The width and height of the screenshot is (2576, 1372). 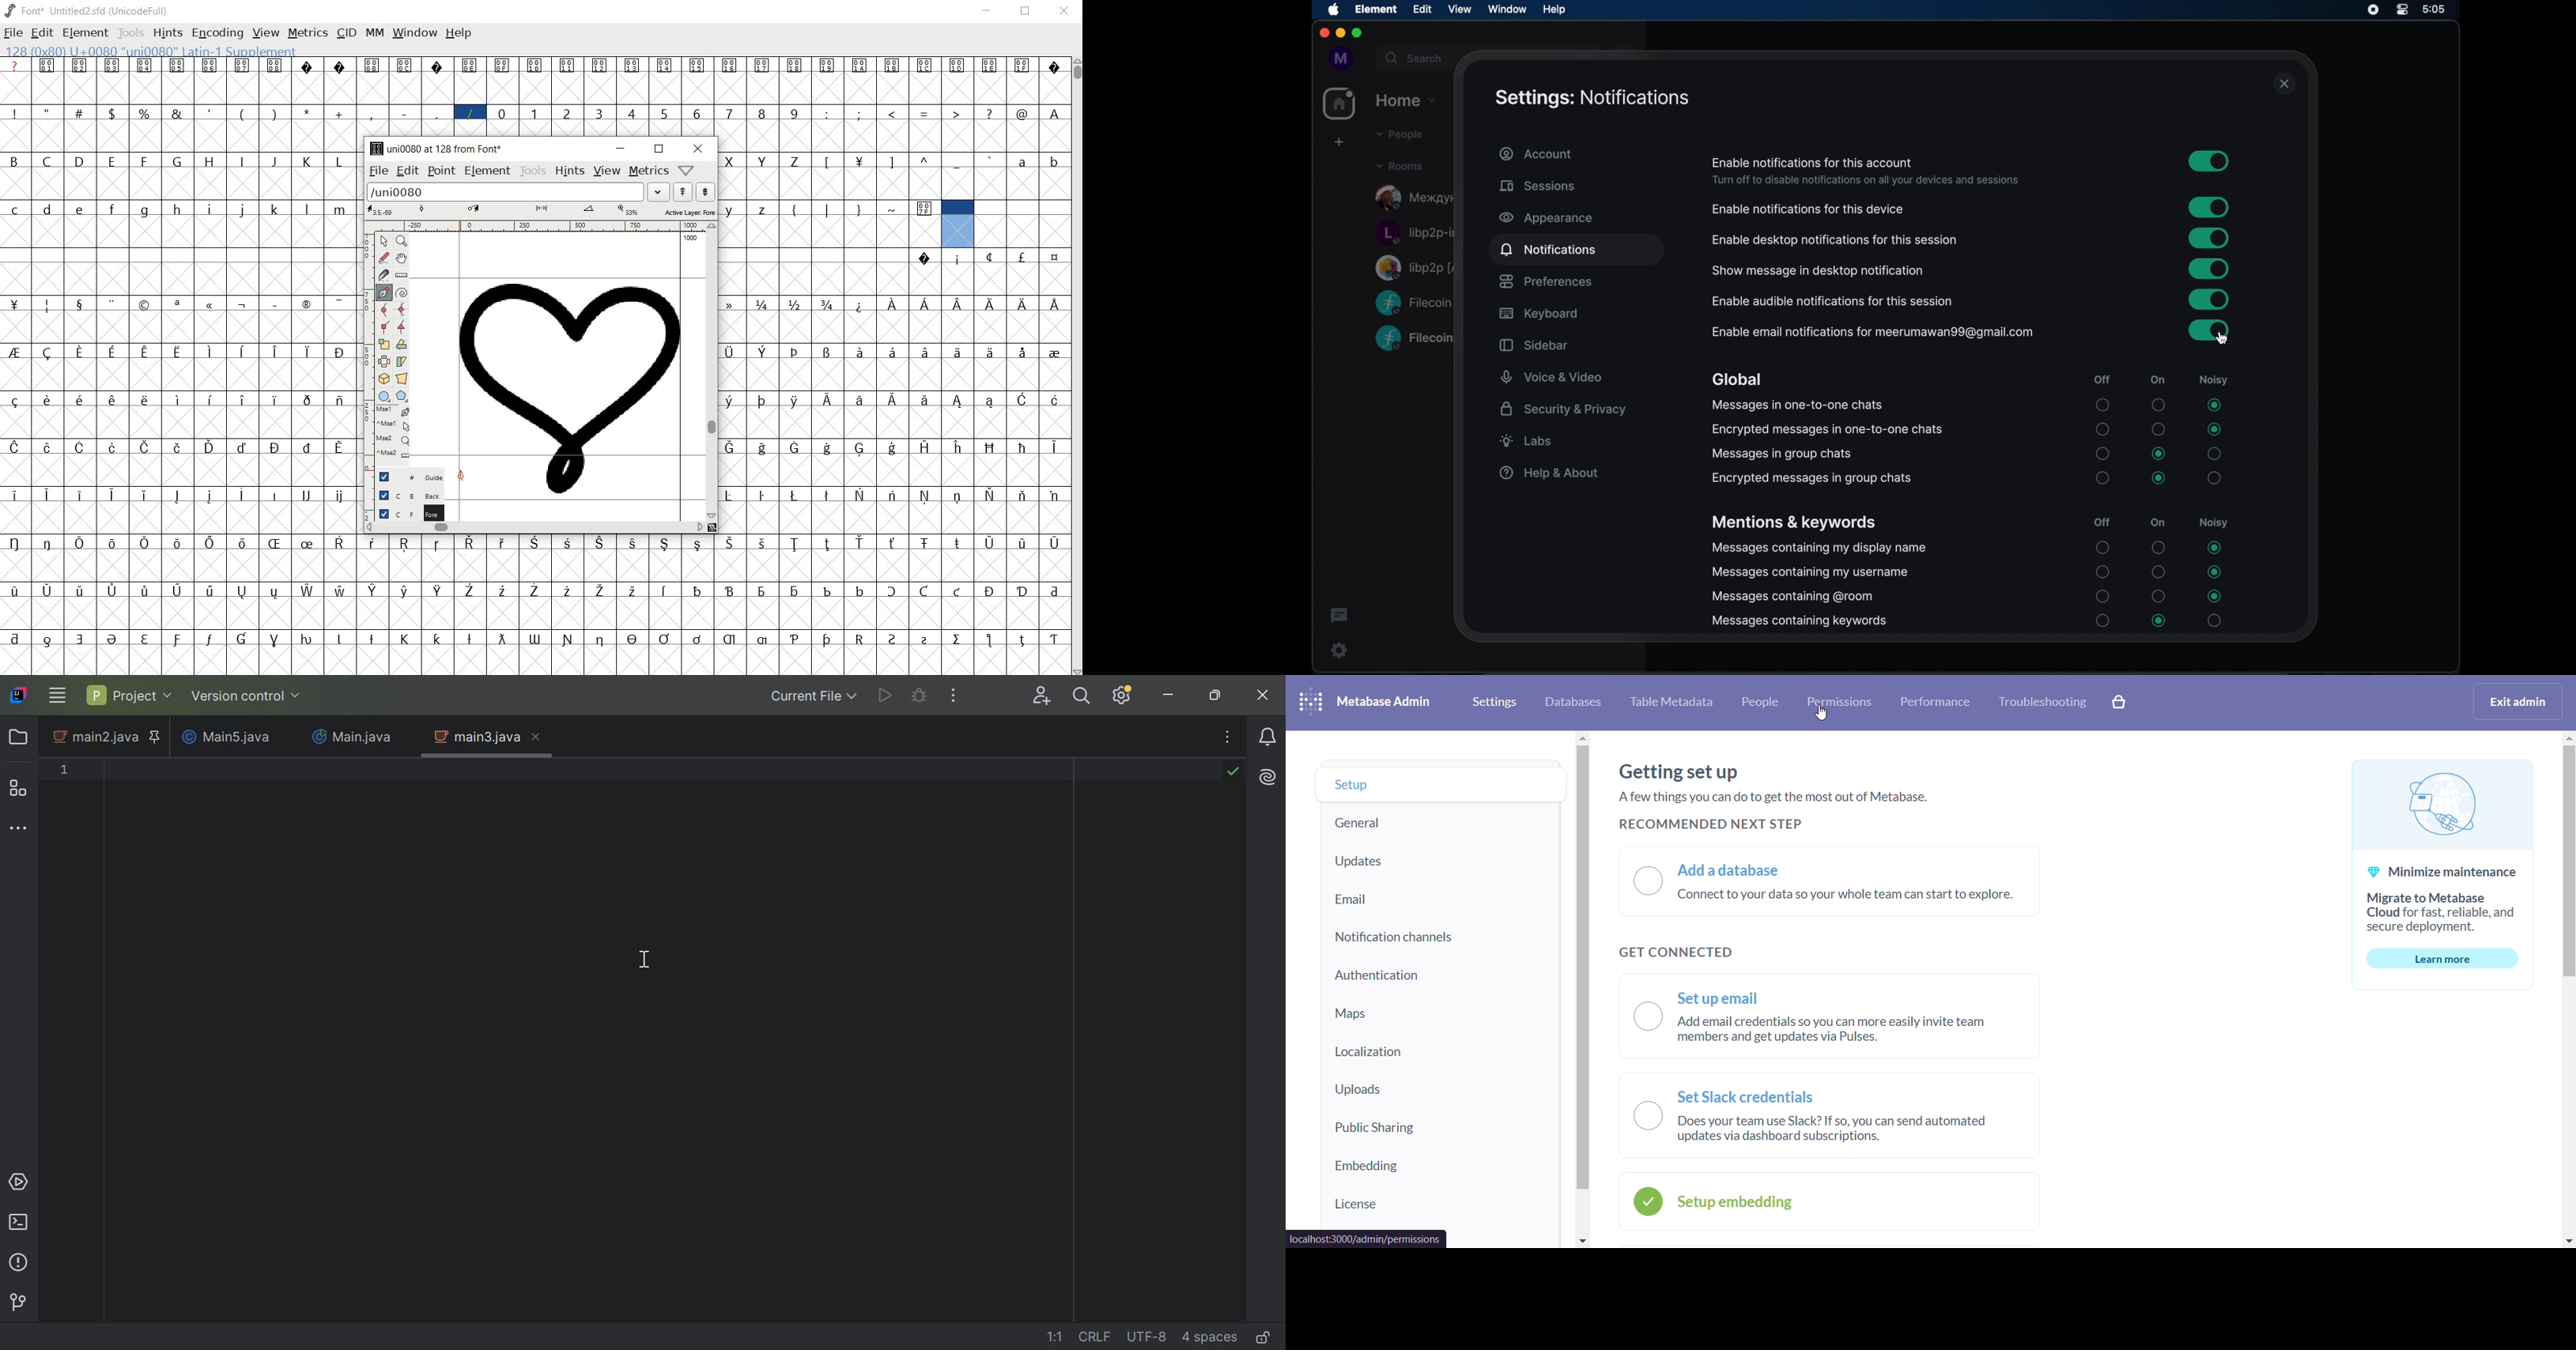 What do you see at coordinates (632, 65) in the screenshot?
I see `glyph` at bounding box center [632, 65].